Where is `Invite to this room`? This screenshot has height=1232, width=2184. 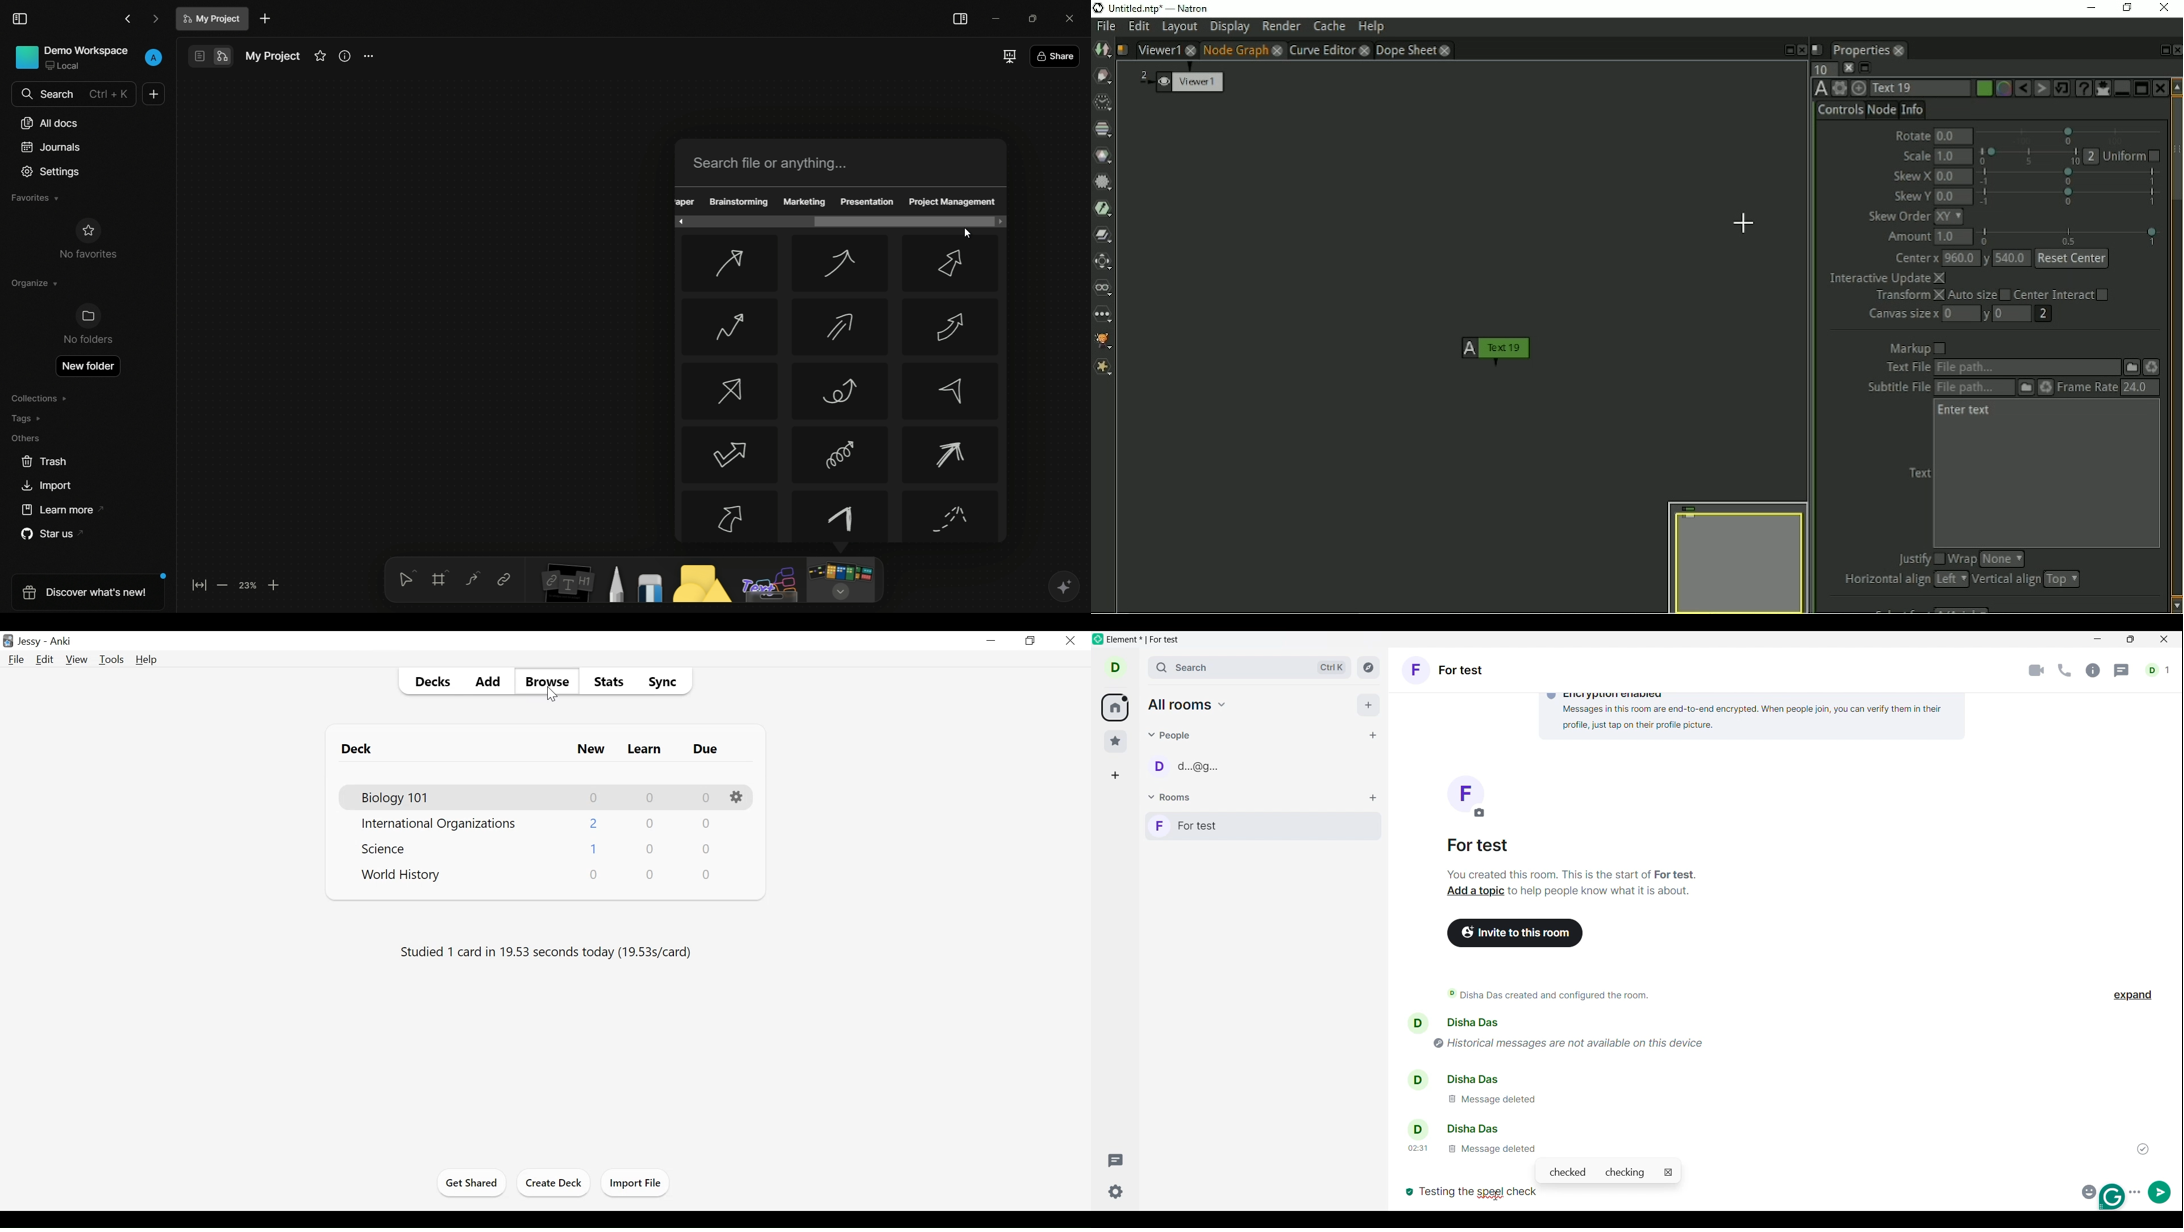 Invite to this room is located at coordinates (1516, 933).